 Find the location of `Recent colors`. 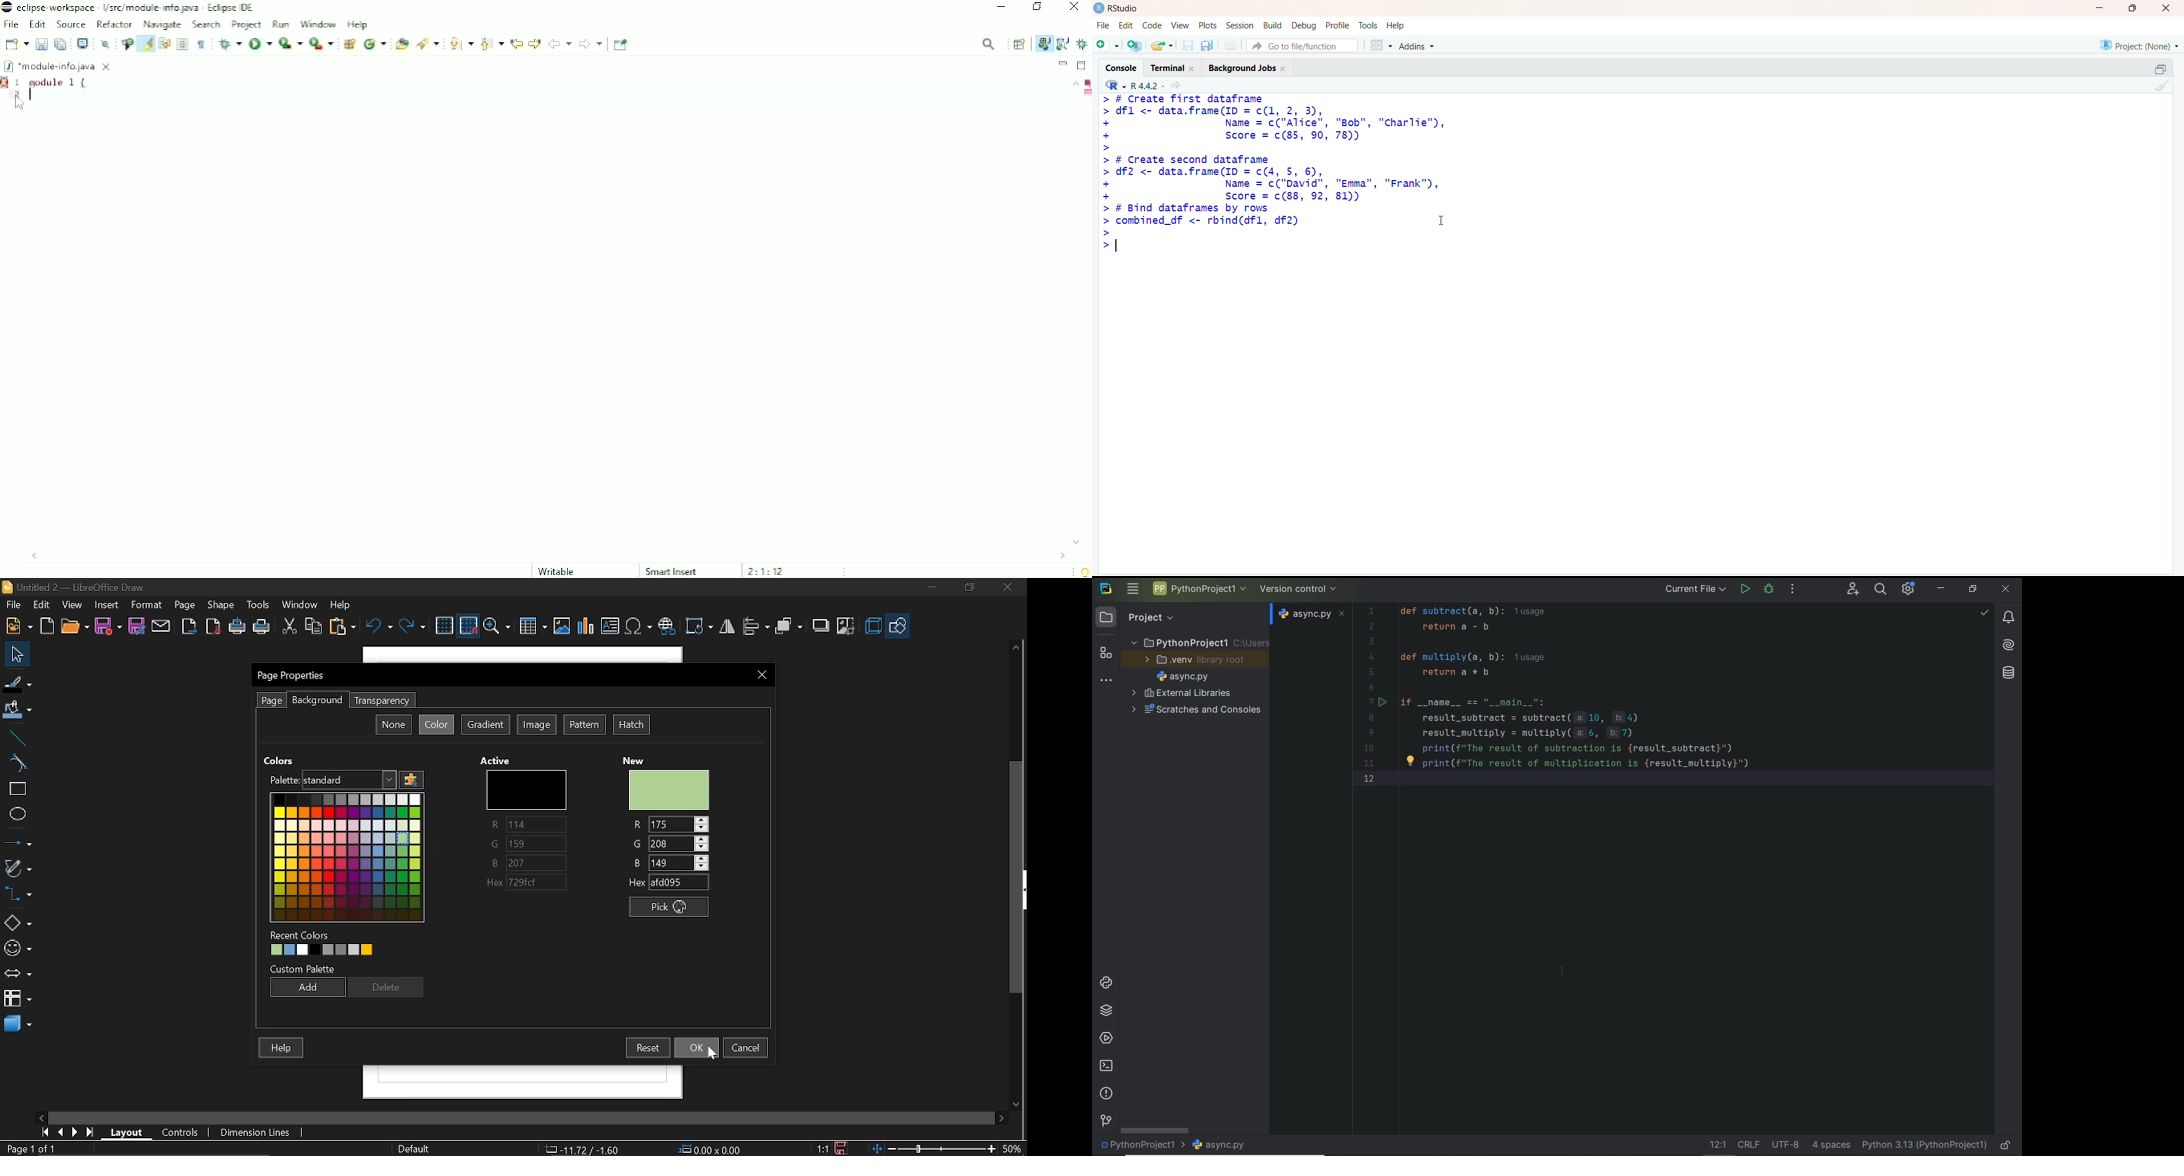

Recent colors is located at coordinates (302, 934).